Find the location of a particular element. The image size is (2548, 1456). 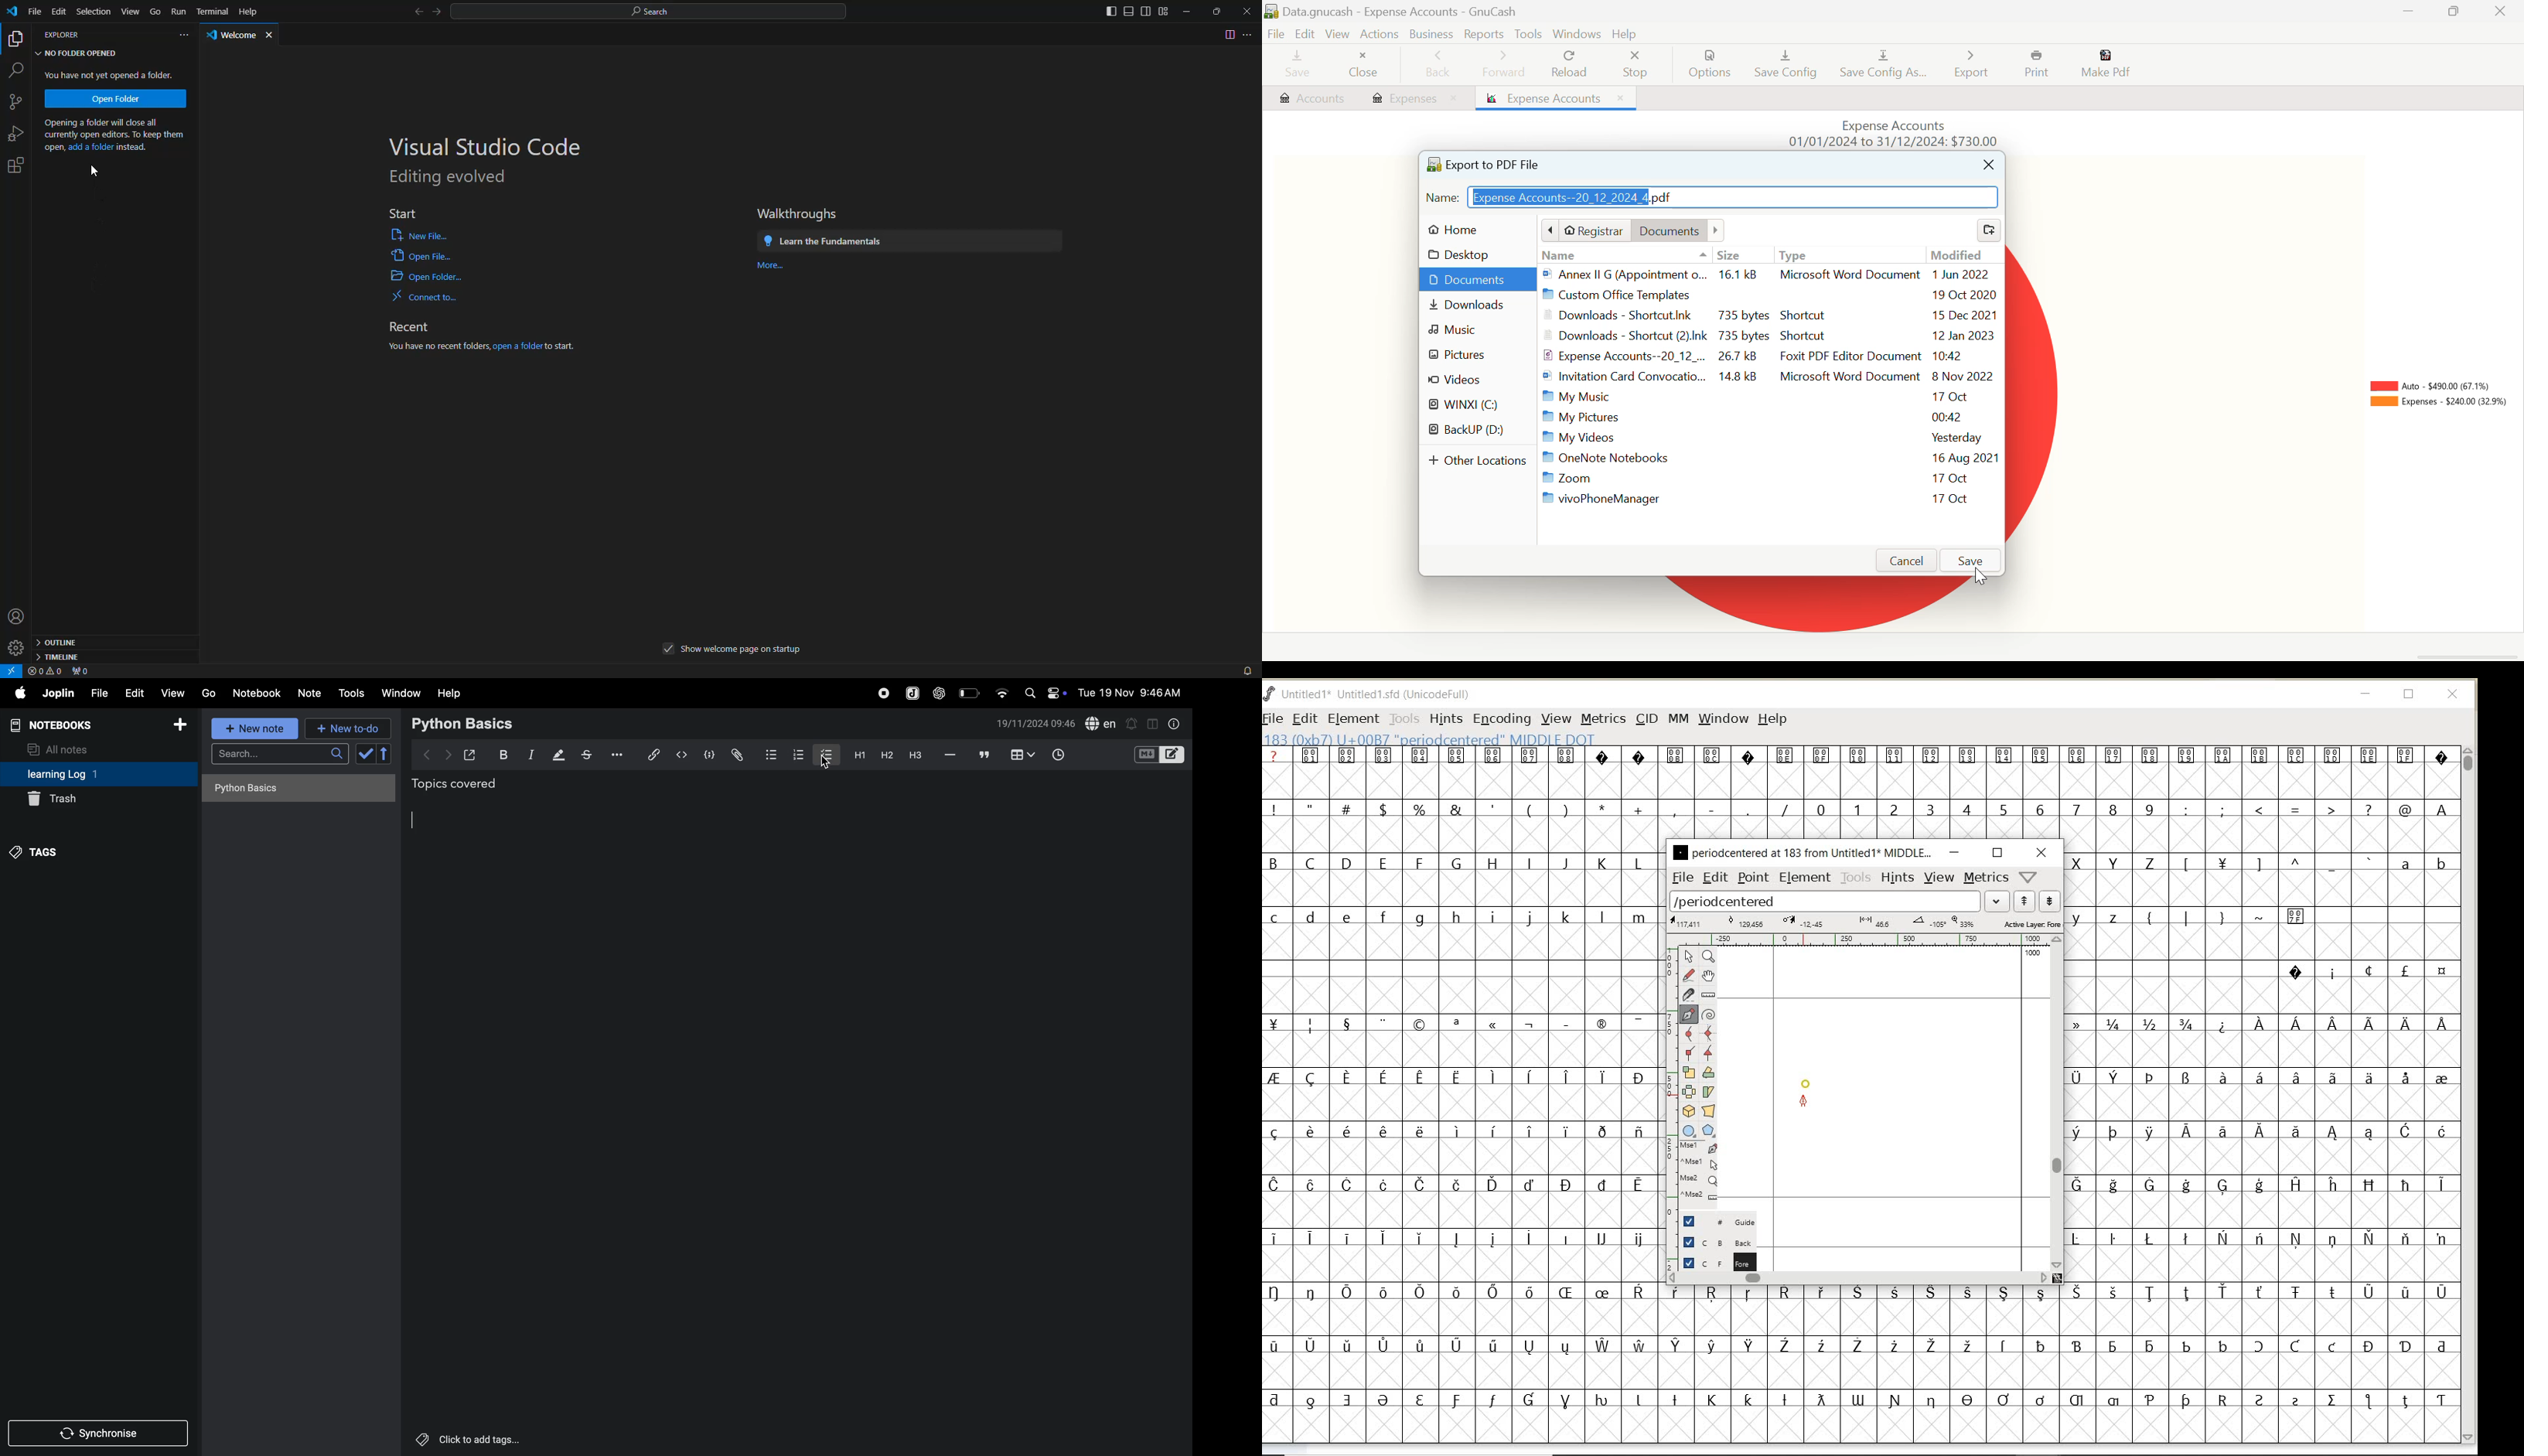

HELP is located at coordinates (1772, 718).